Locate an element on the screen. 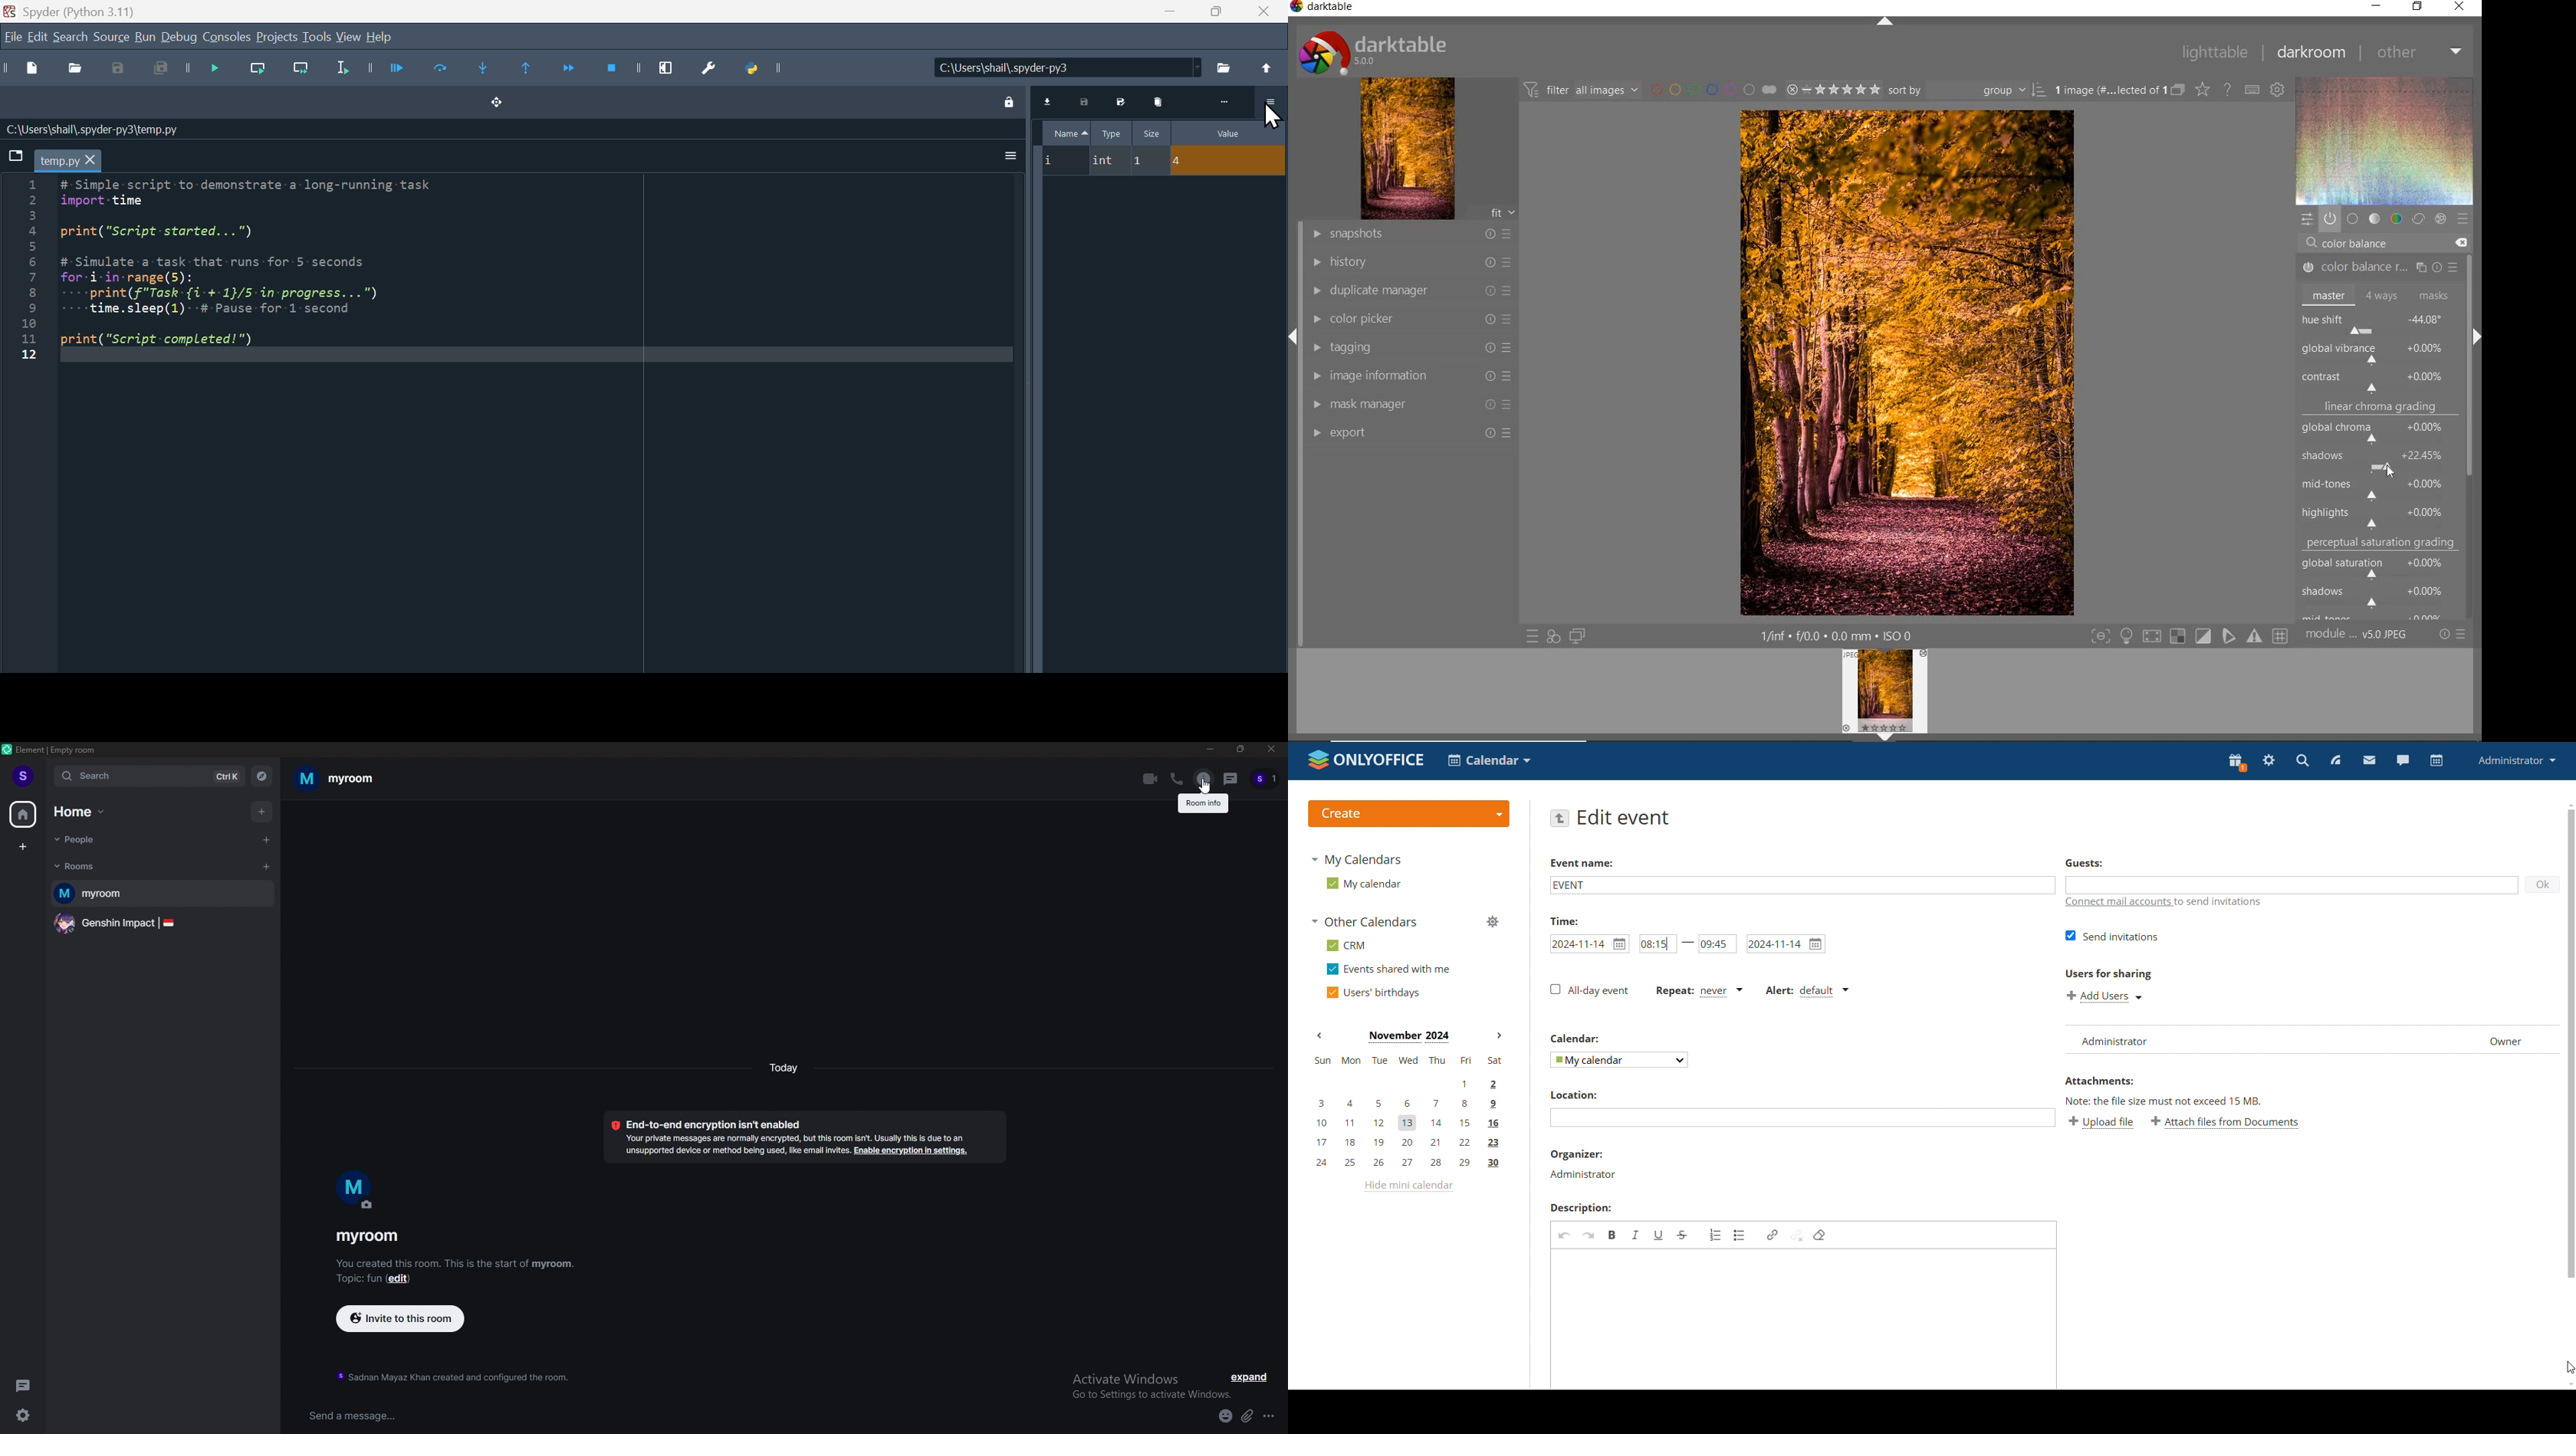 The image size is (2576, 1456). line number is located at coordinates (27, 270).